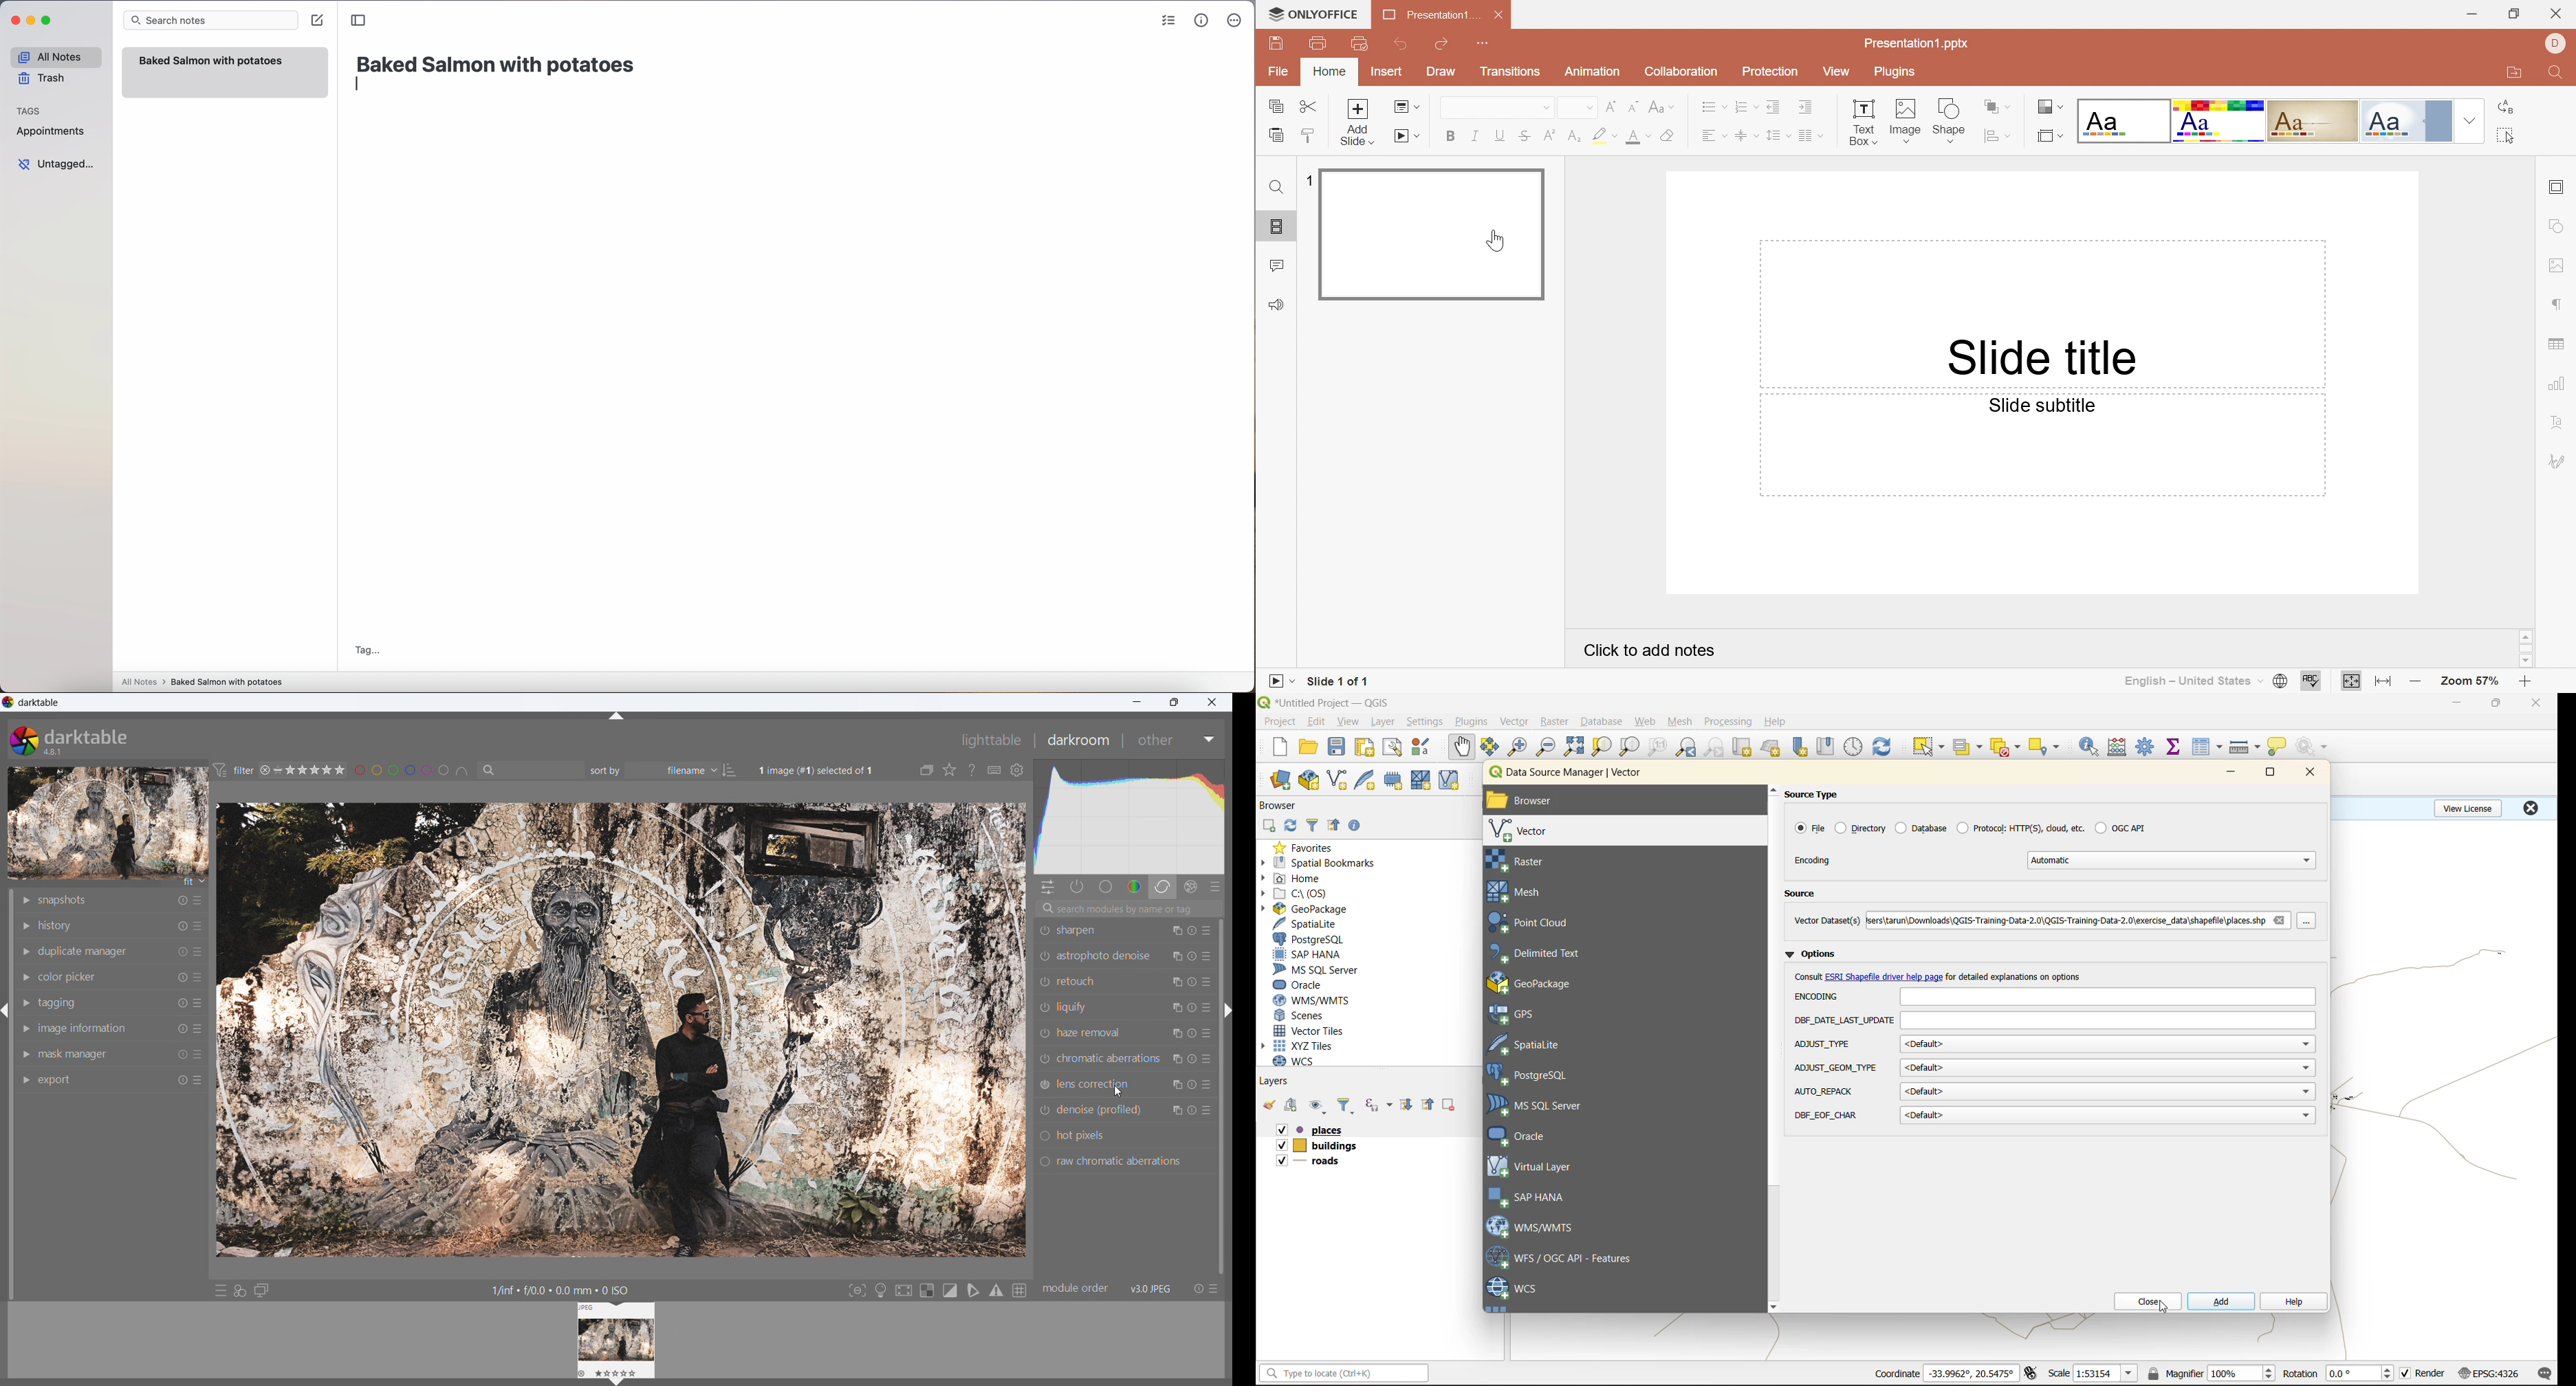  What do you see at coordinates (1513, 1289) in the screenshot?
I see `wcs` at bounding box center [1513, 1289].